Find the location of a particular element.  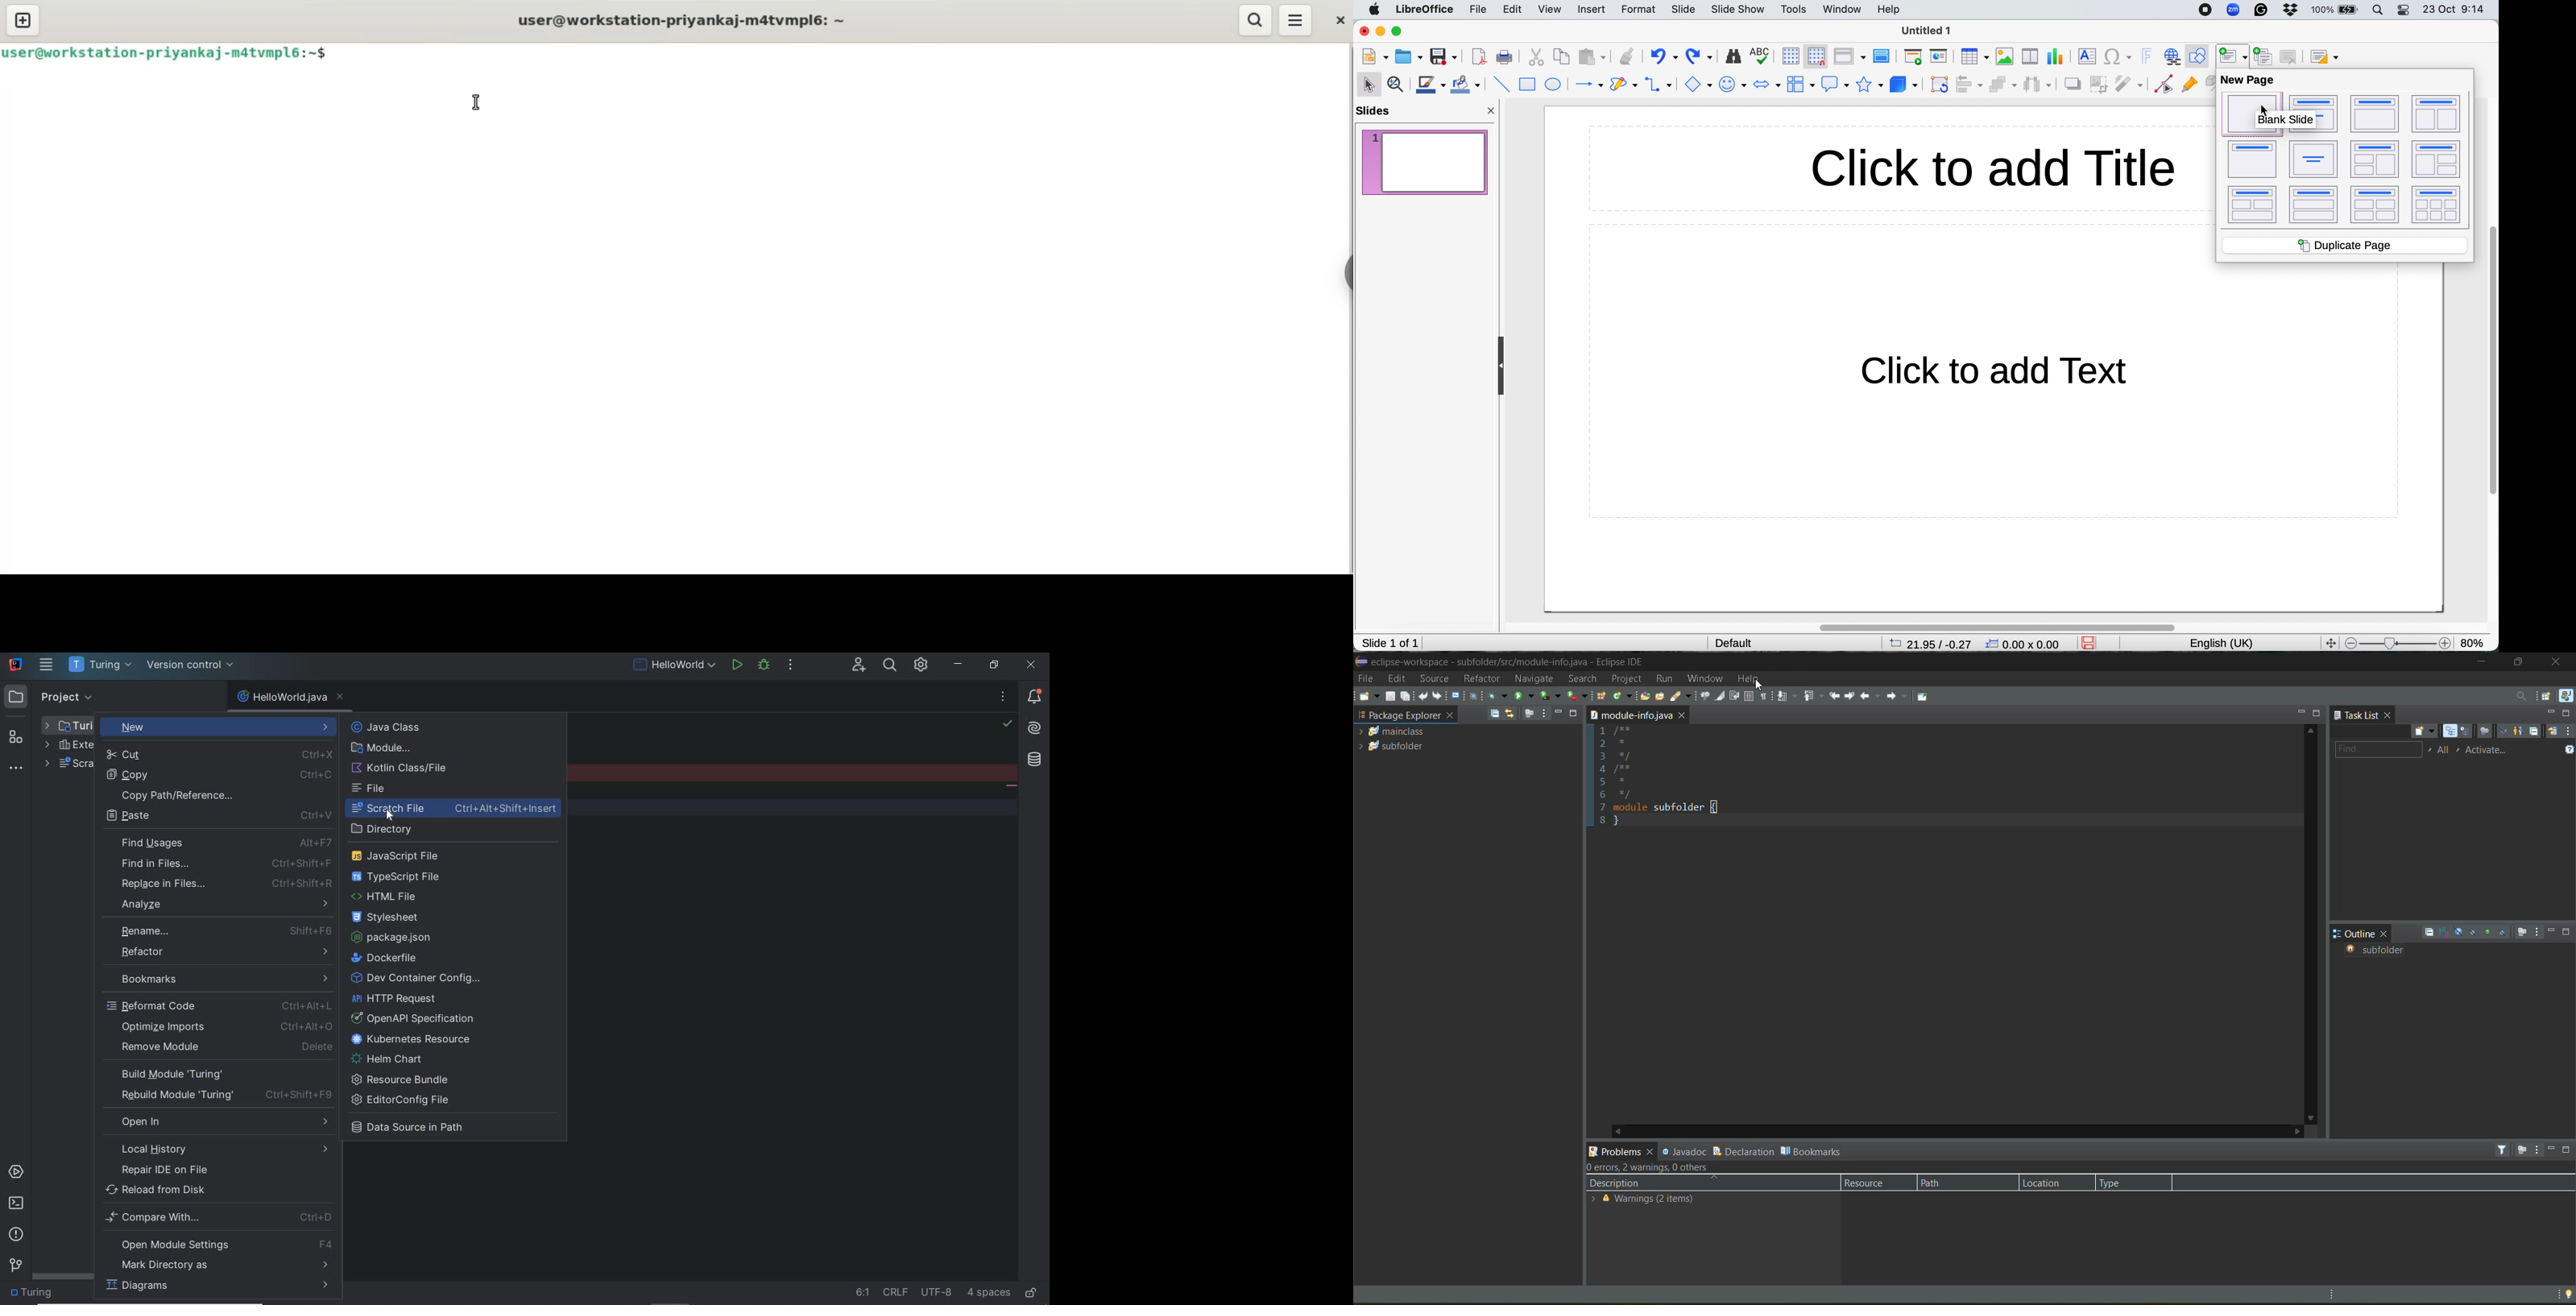

libreoffice is located at coordinates (1424, 9).